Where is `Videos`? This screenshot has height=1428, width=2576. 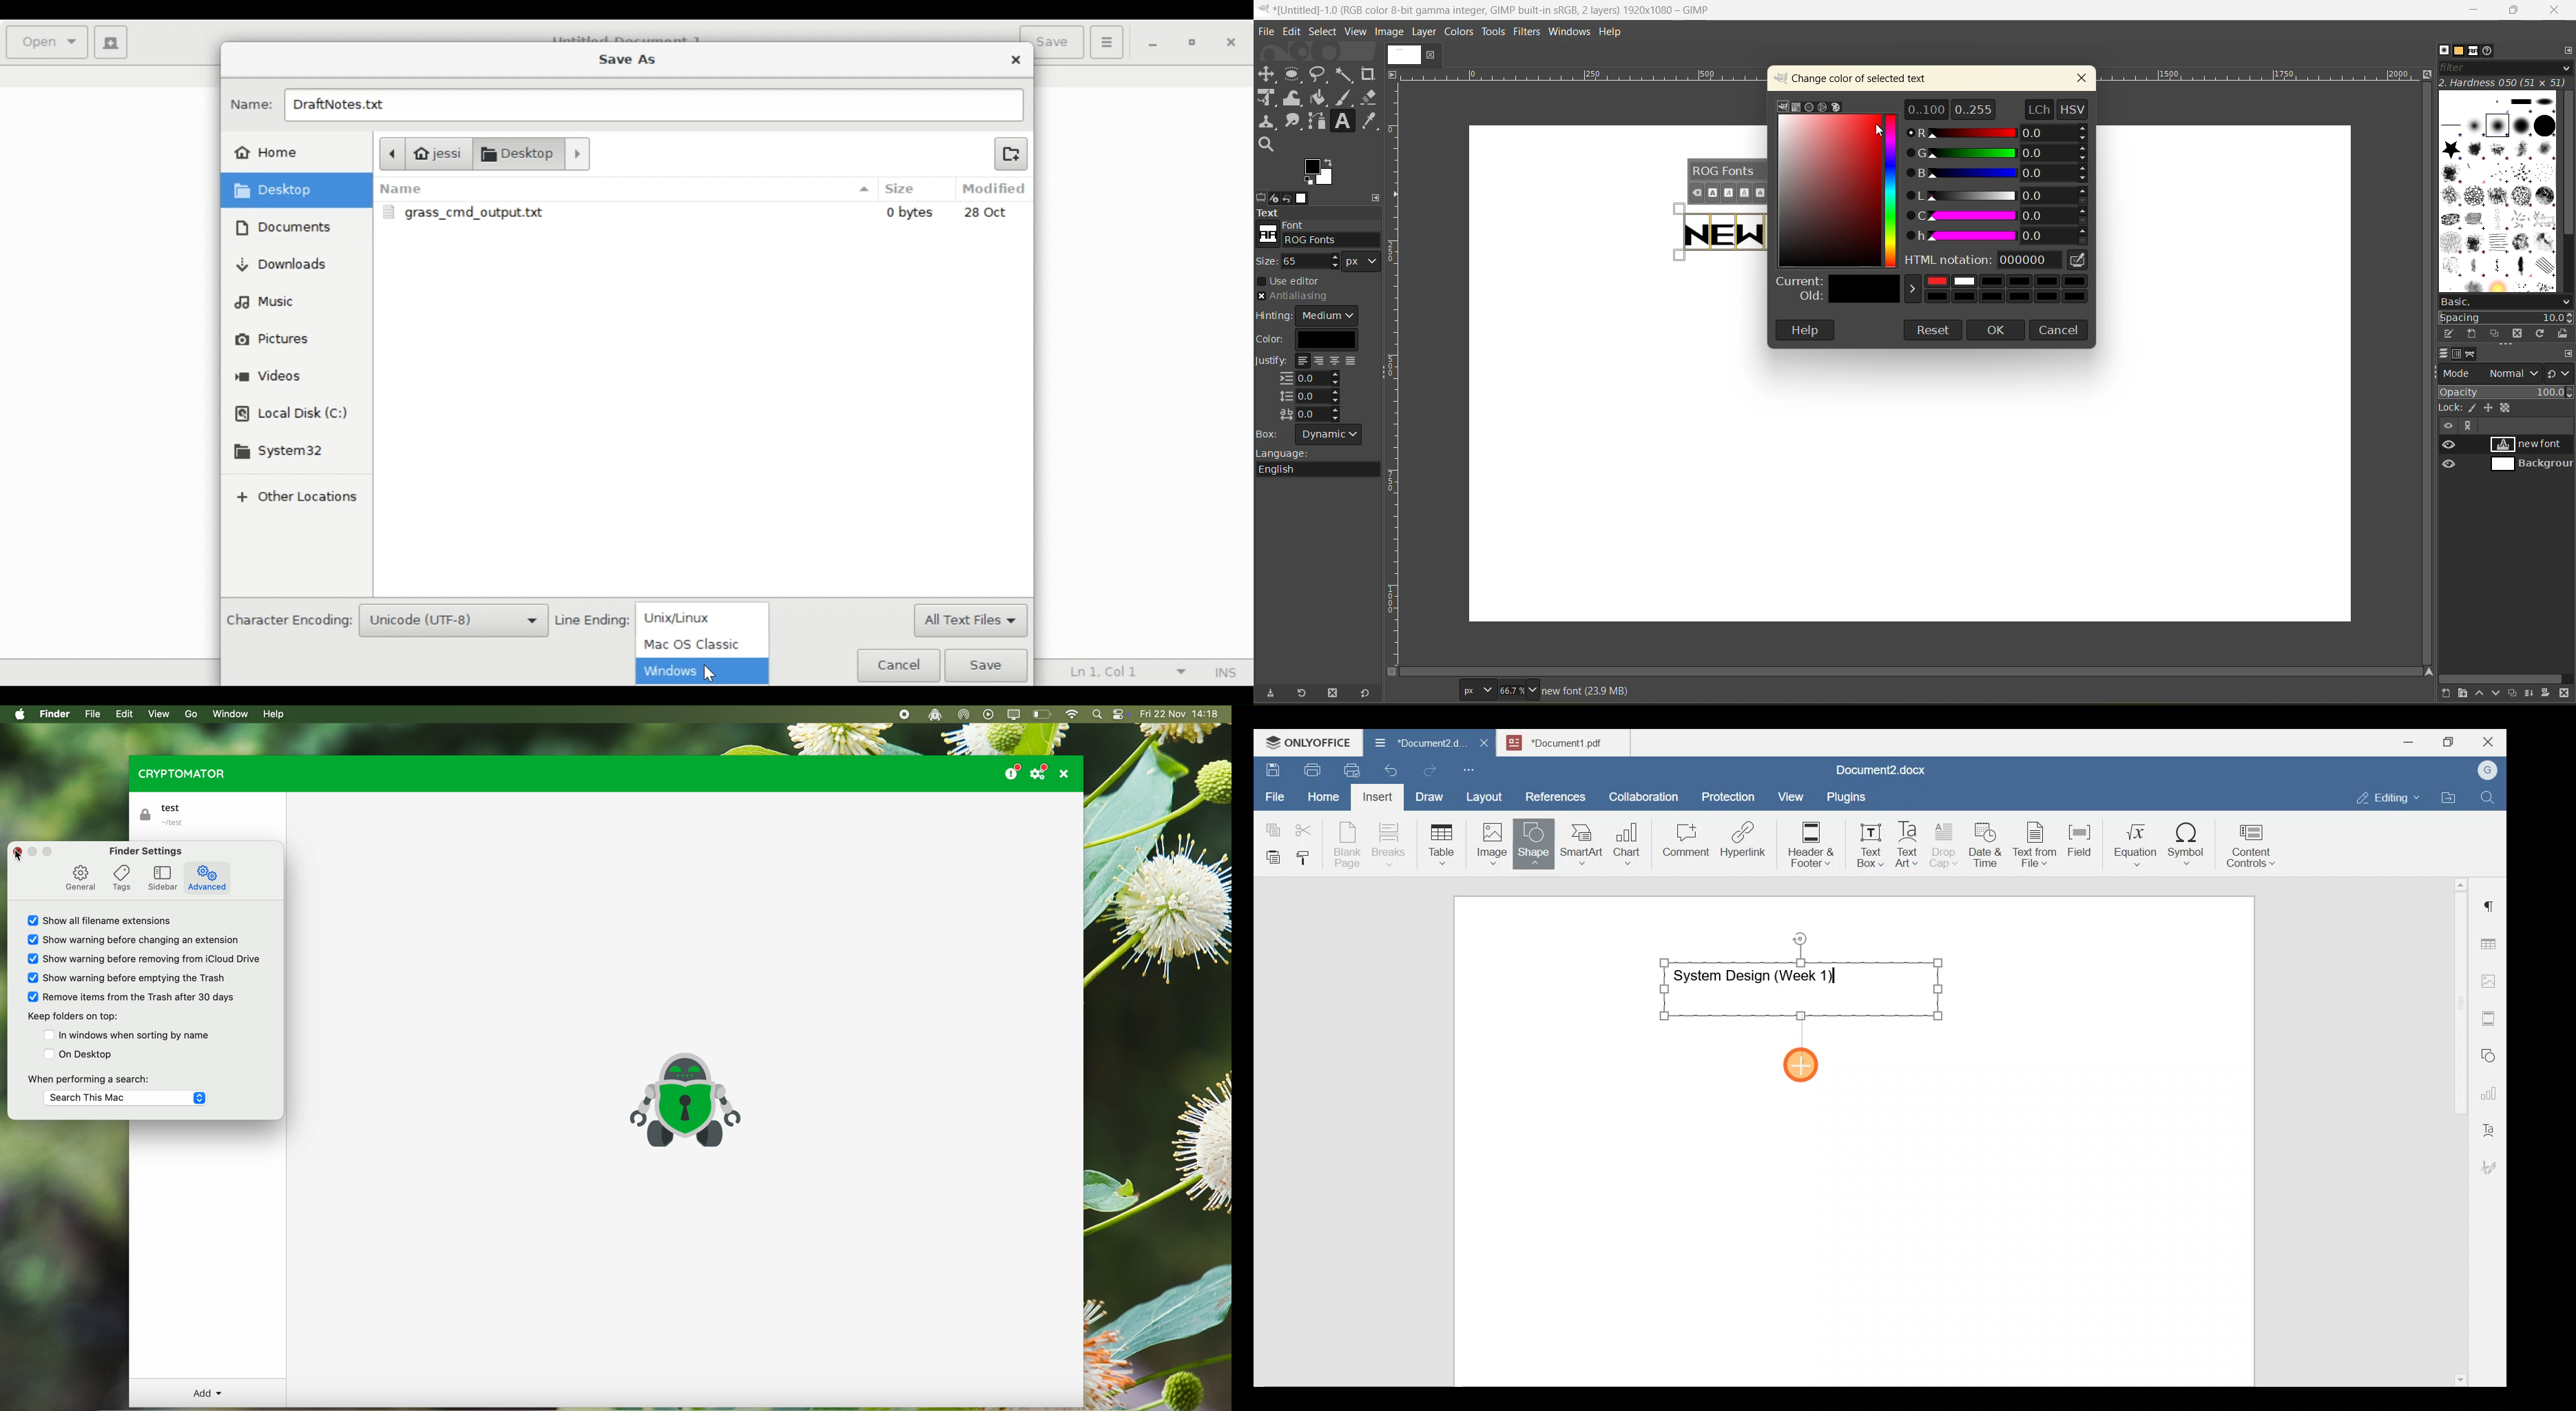
Videos is located at coordinates (270, 378).